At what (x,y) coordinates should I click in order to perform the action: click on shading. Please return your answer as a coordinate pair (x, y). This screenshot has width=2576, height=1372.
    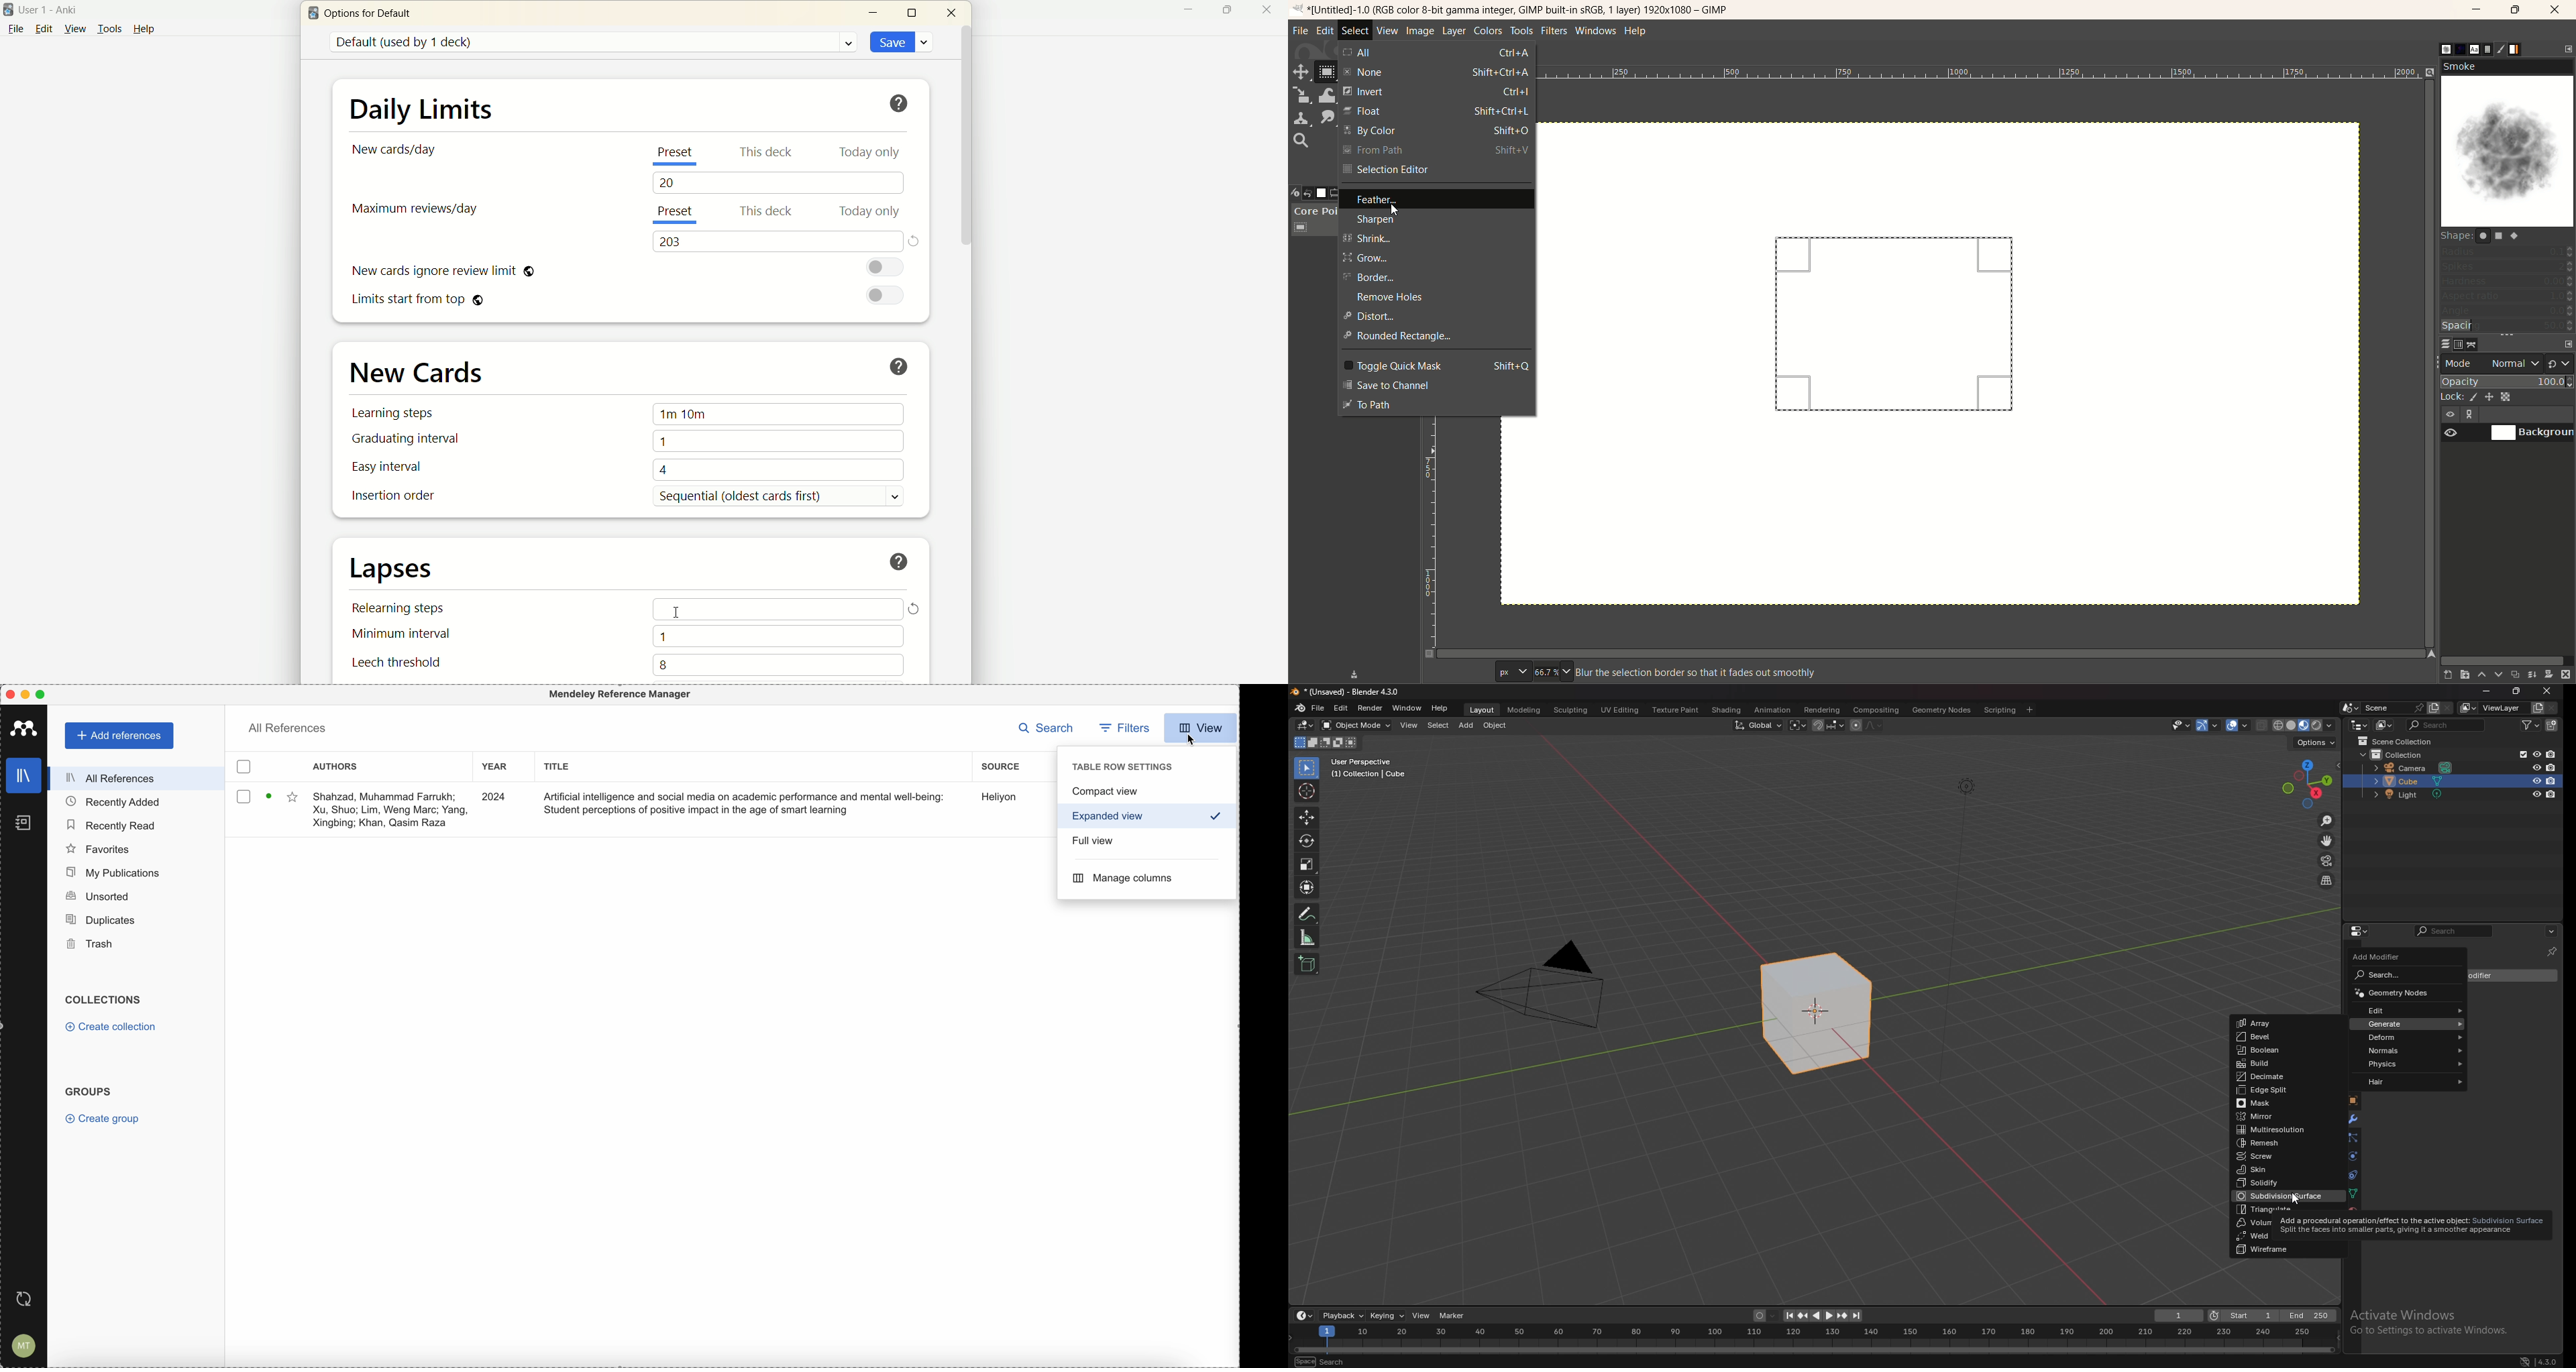
    Looking at the image, I should click on (1728, 709).